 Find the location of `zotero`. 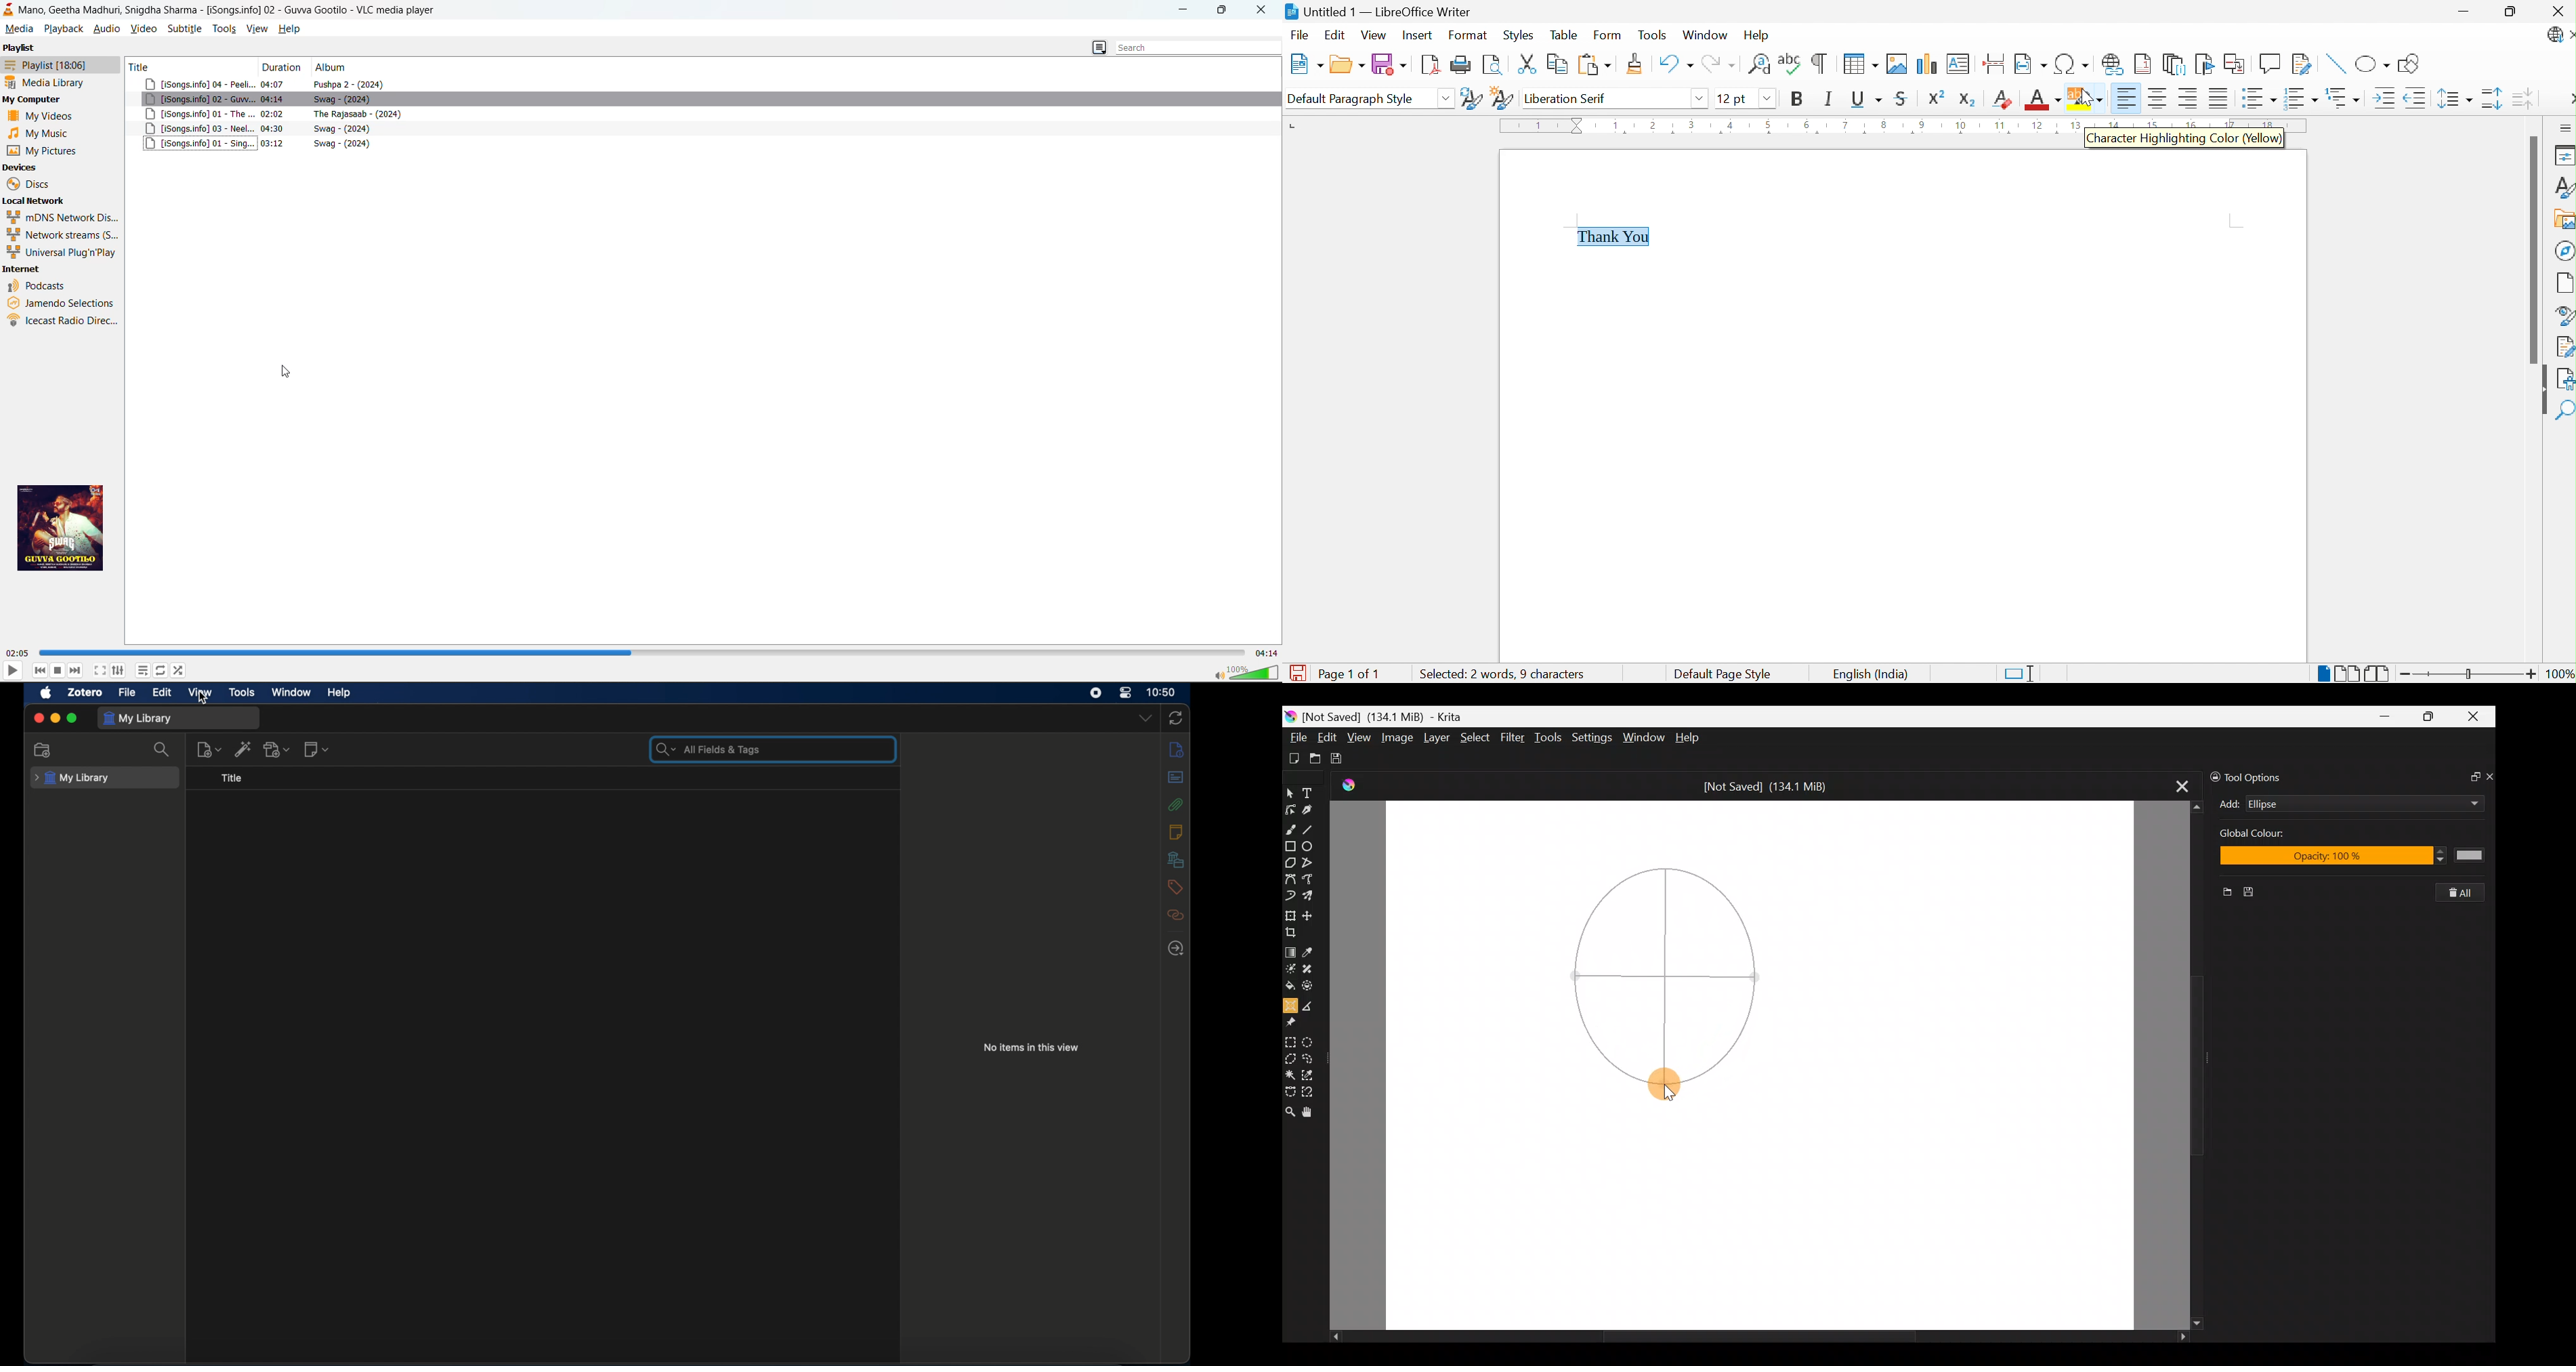

zotero is located at coordinates (86, 692).